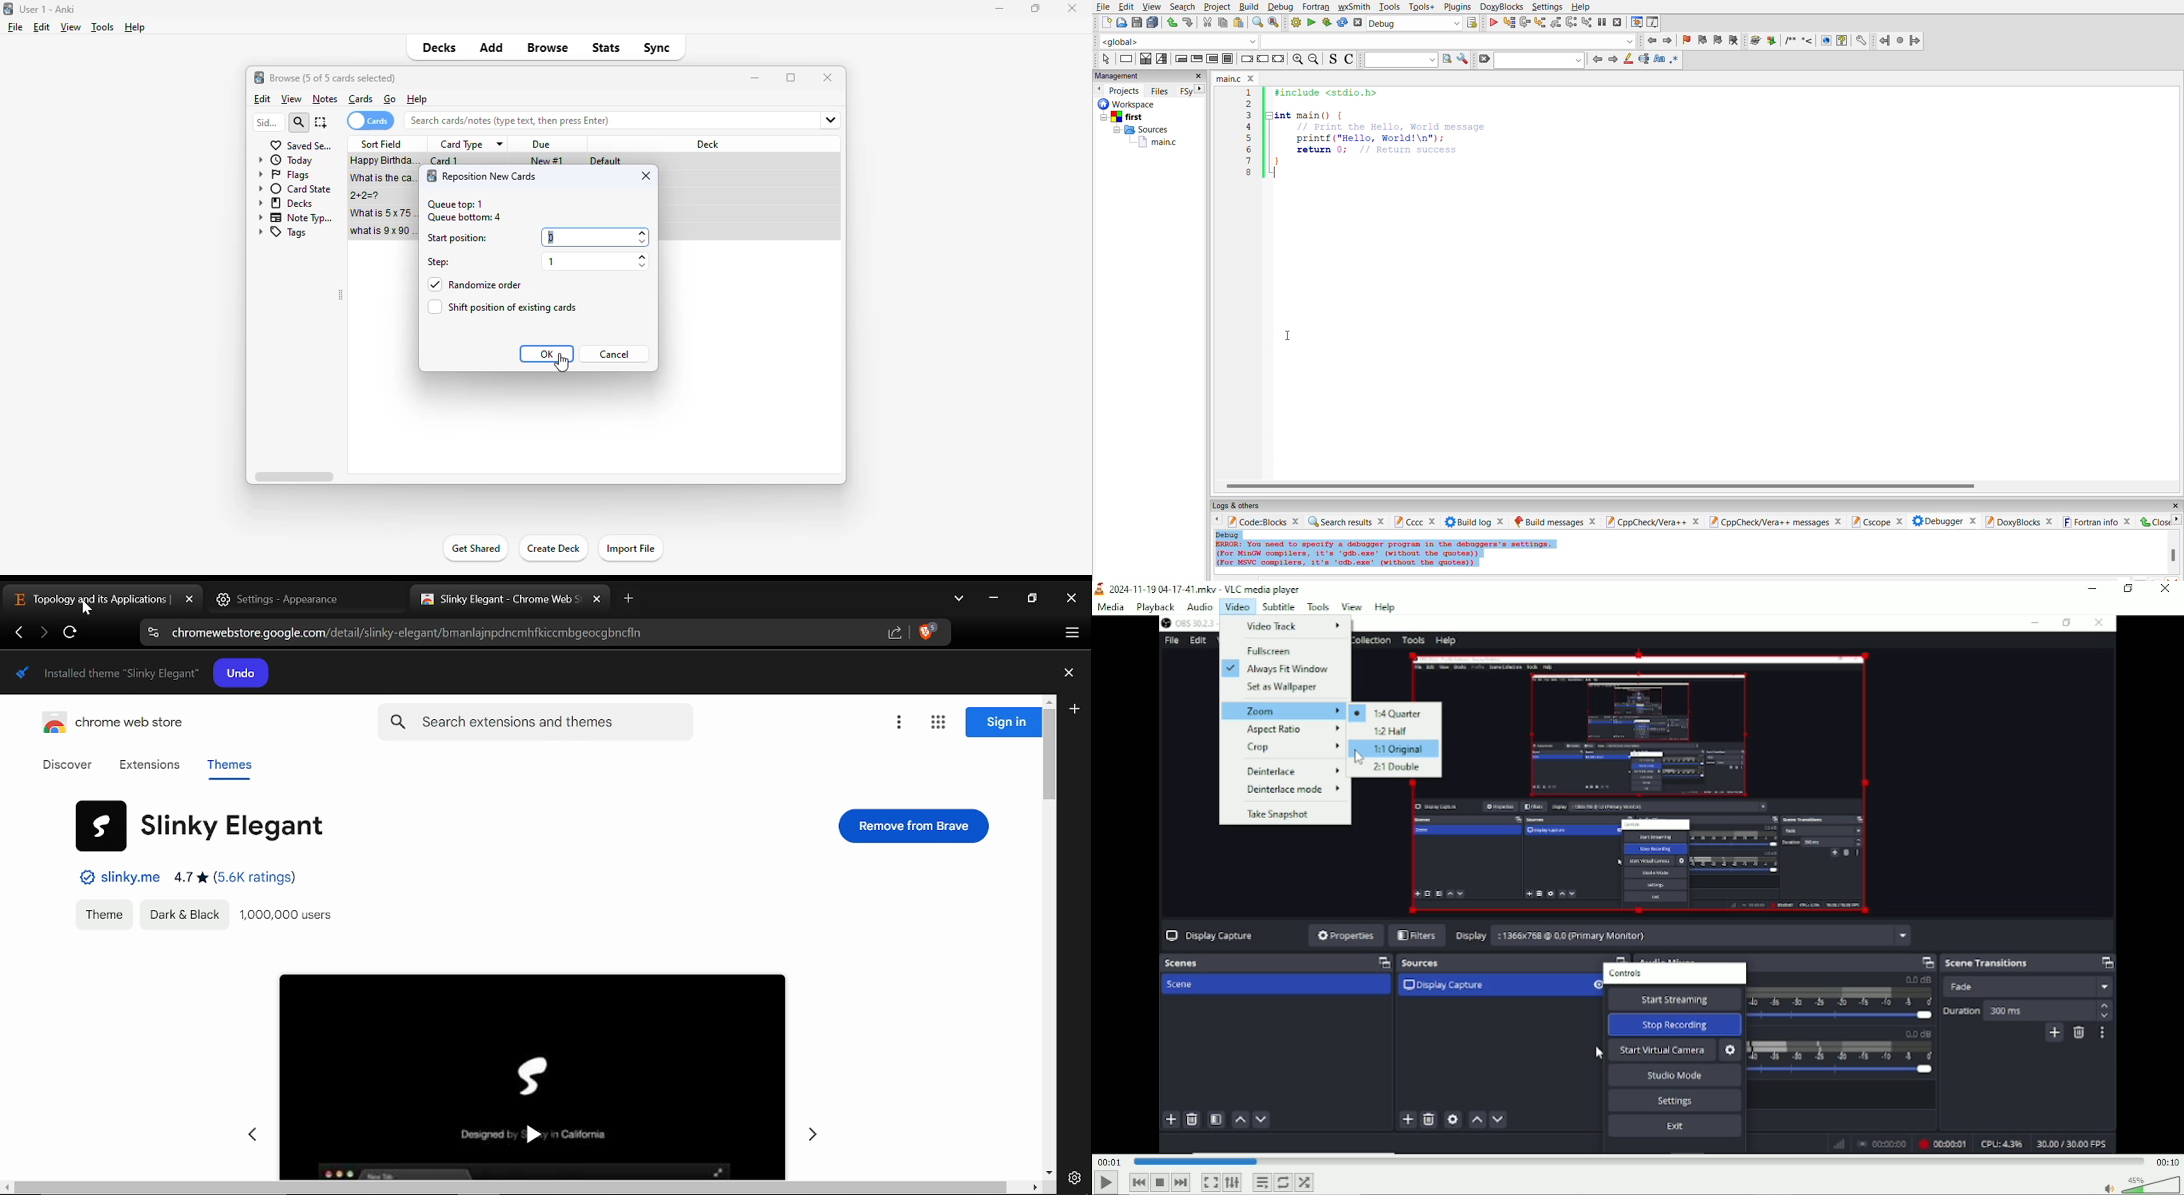 The height and width of the screenshot is (1204, 2184). What do you see at coordinates (184, 916) in the screenshot?
I see `Appearences` at bounding box center [184, 916].